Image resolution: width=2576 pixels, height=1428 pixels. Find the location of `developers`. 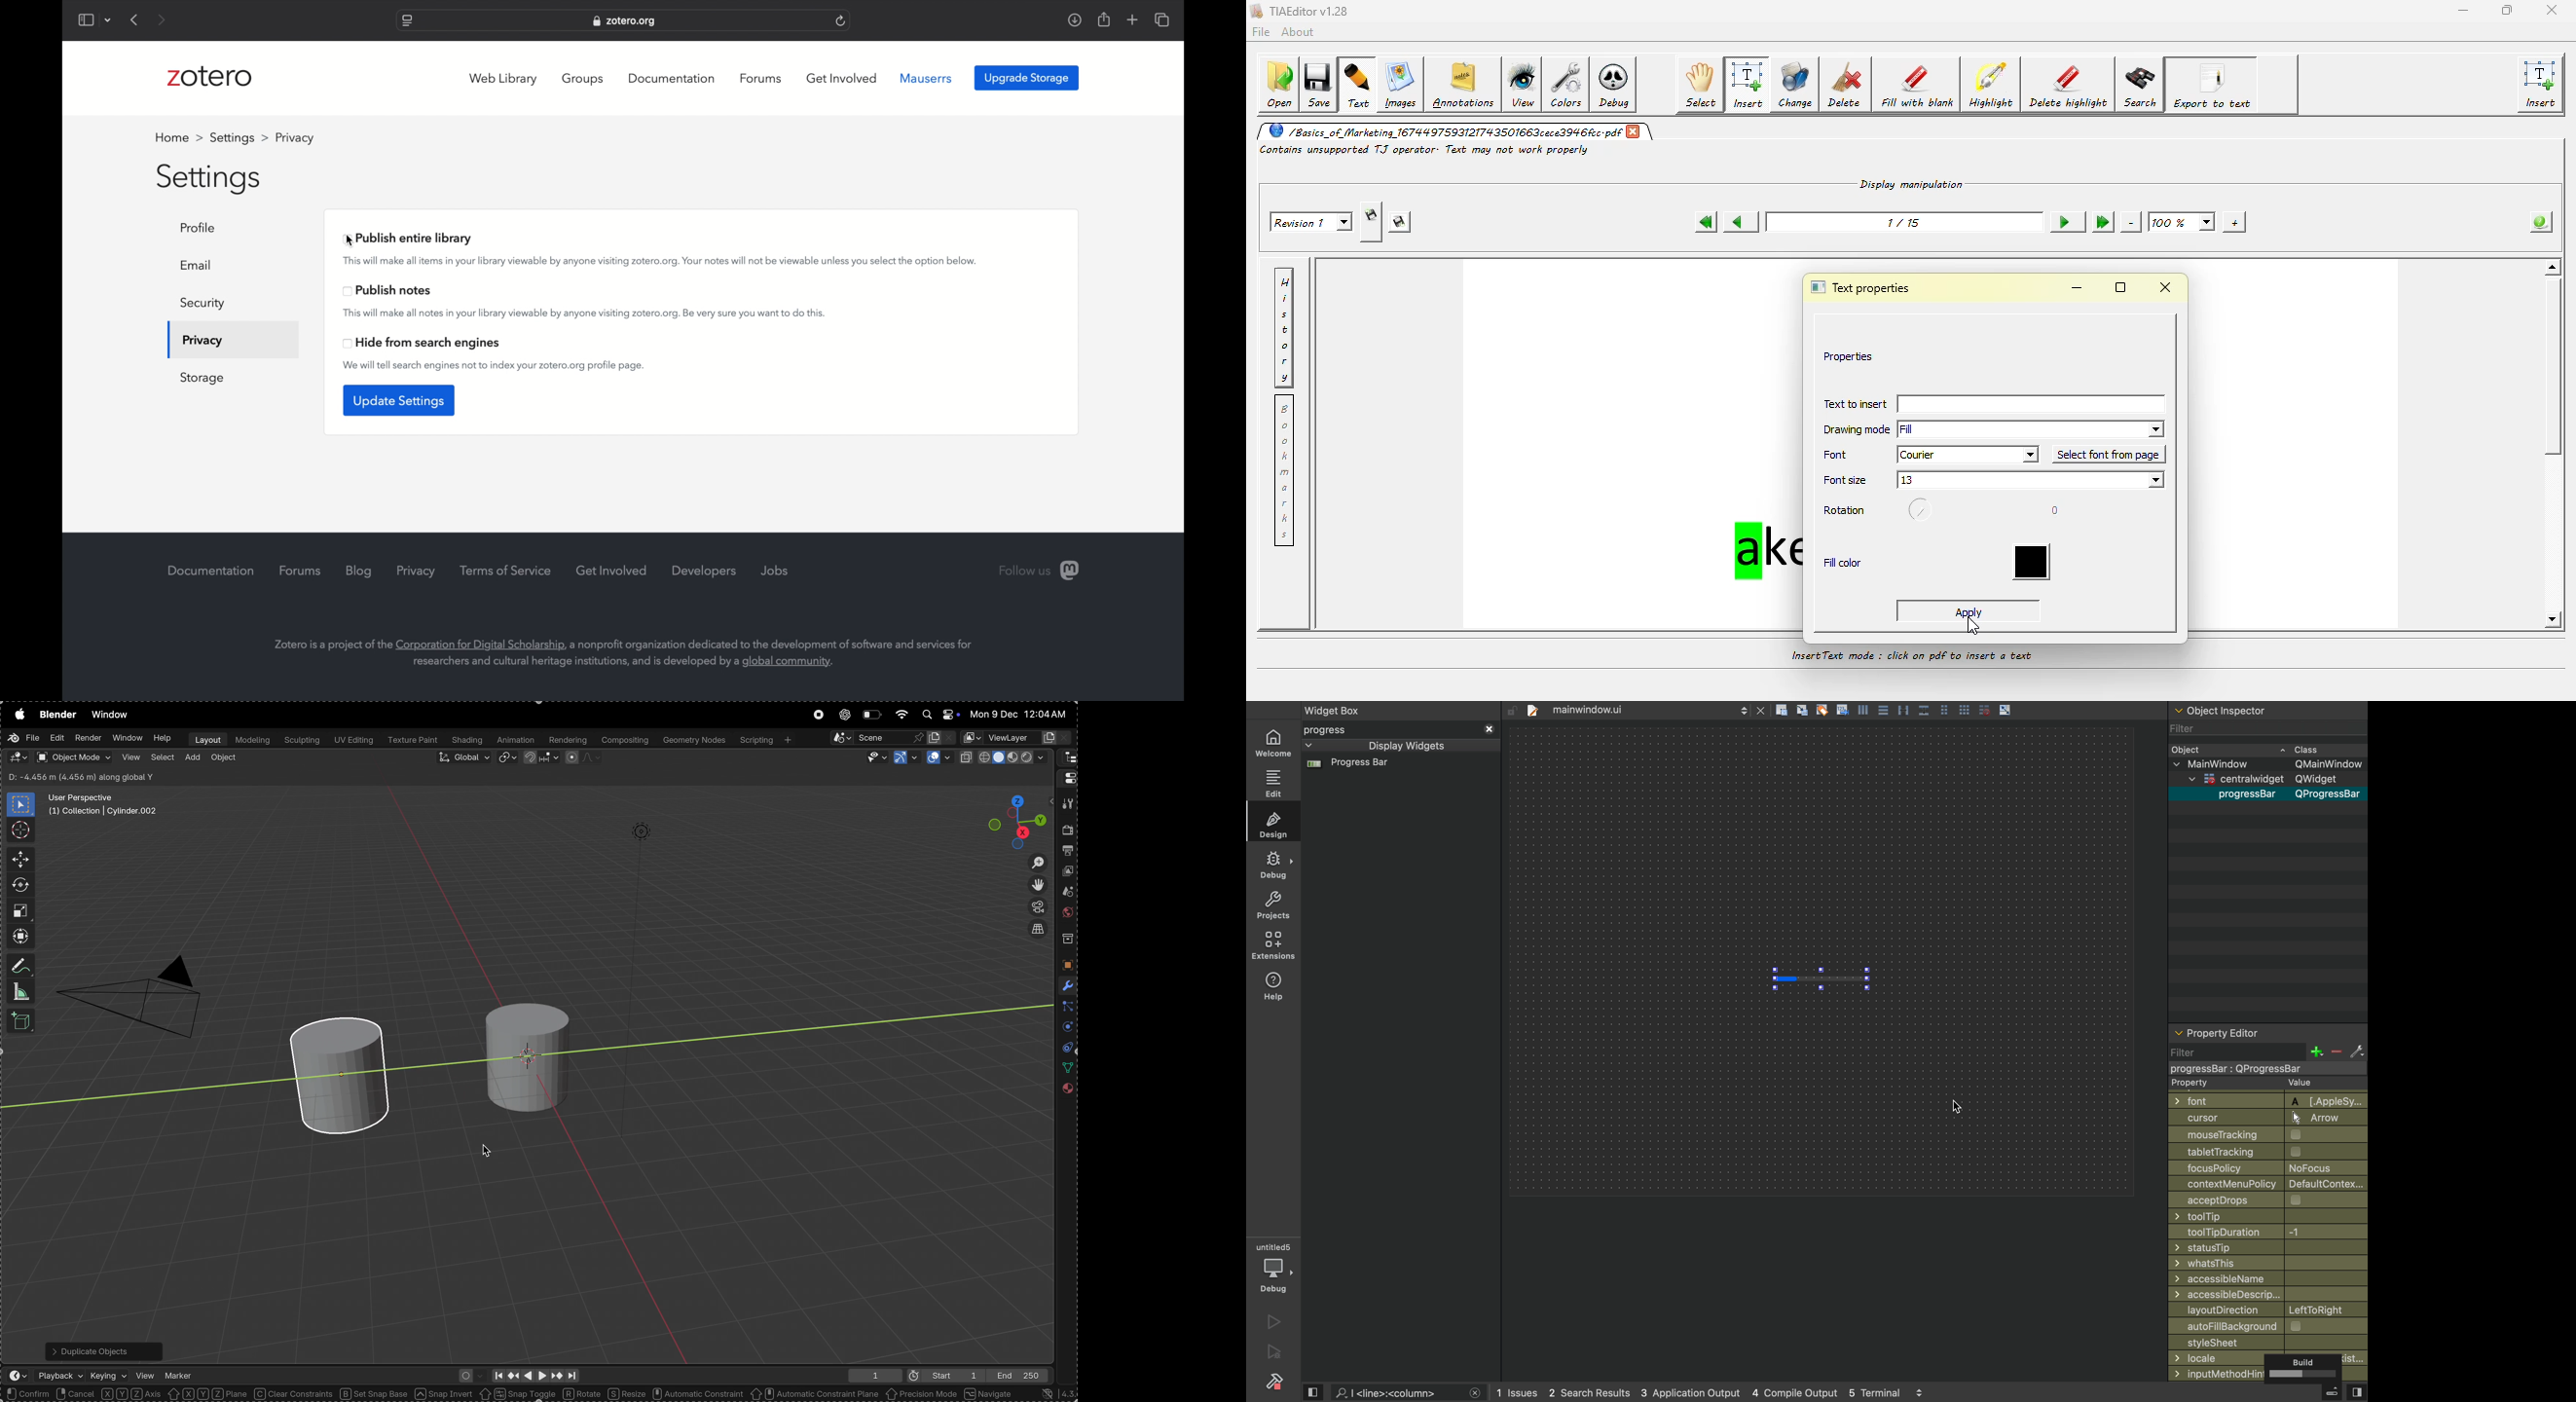

developers is located at coordinates (704, 571).